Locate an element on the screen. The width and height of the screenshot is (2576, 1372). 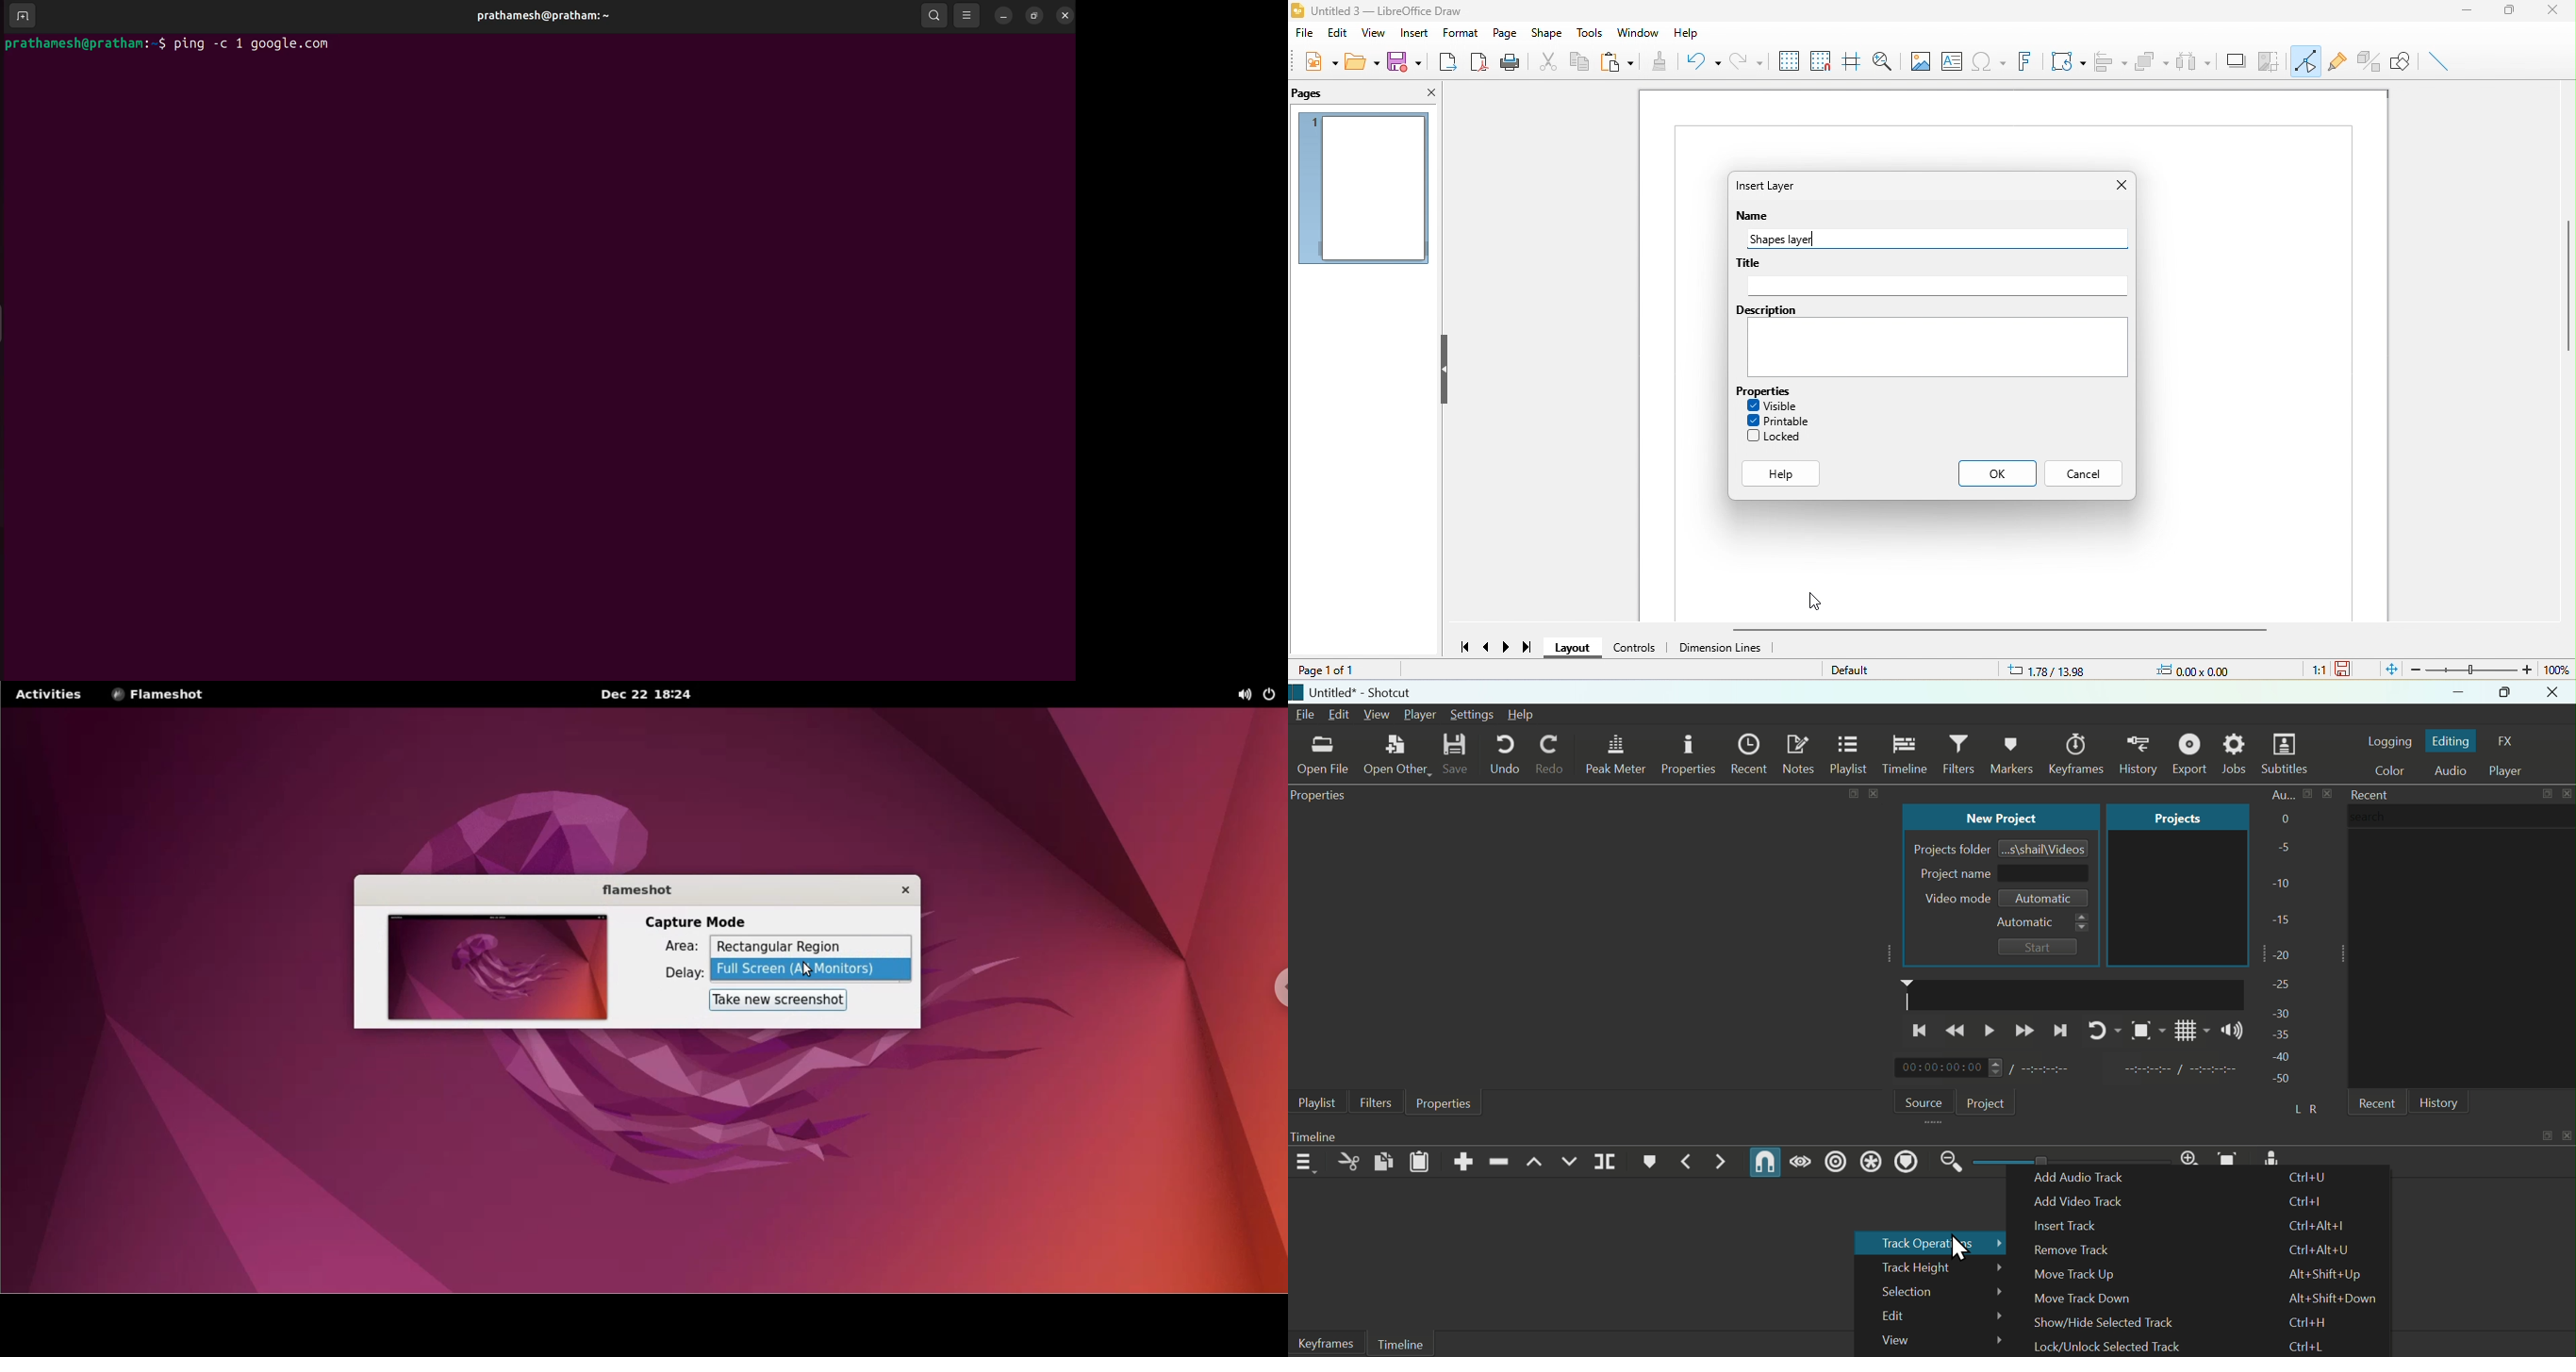
Save is located at coordinates (1455, 755).